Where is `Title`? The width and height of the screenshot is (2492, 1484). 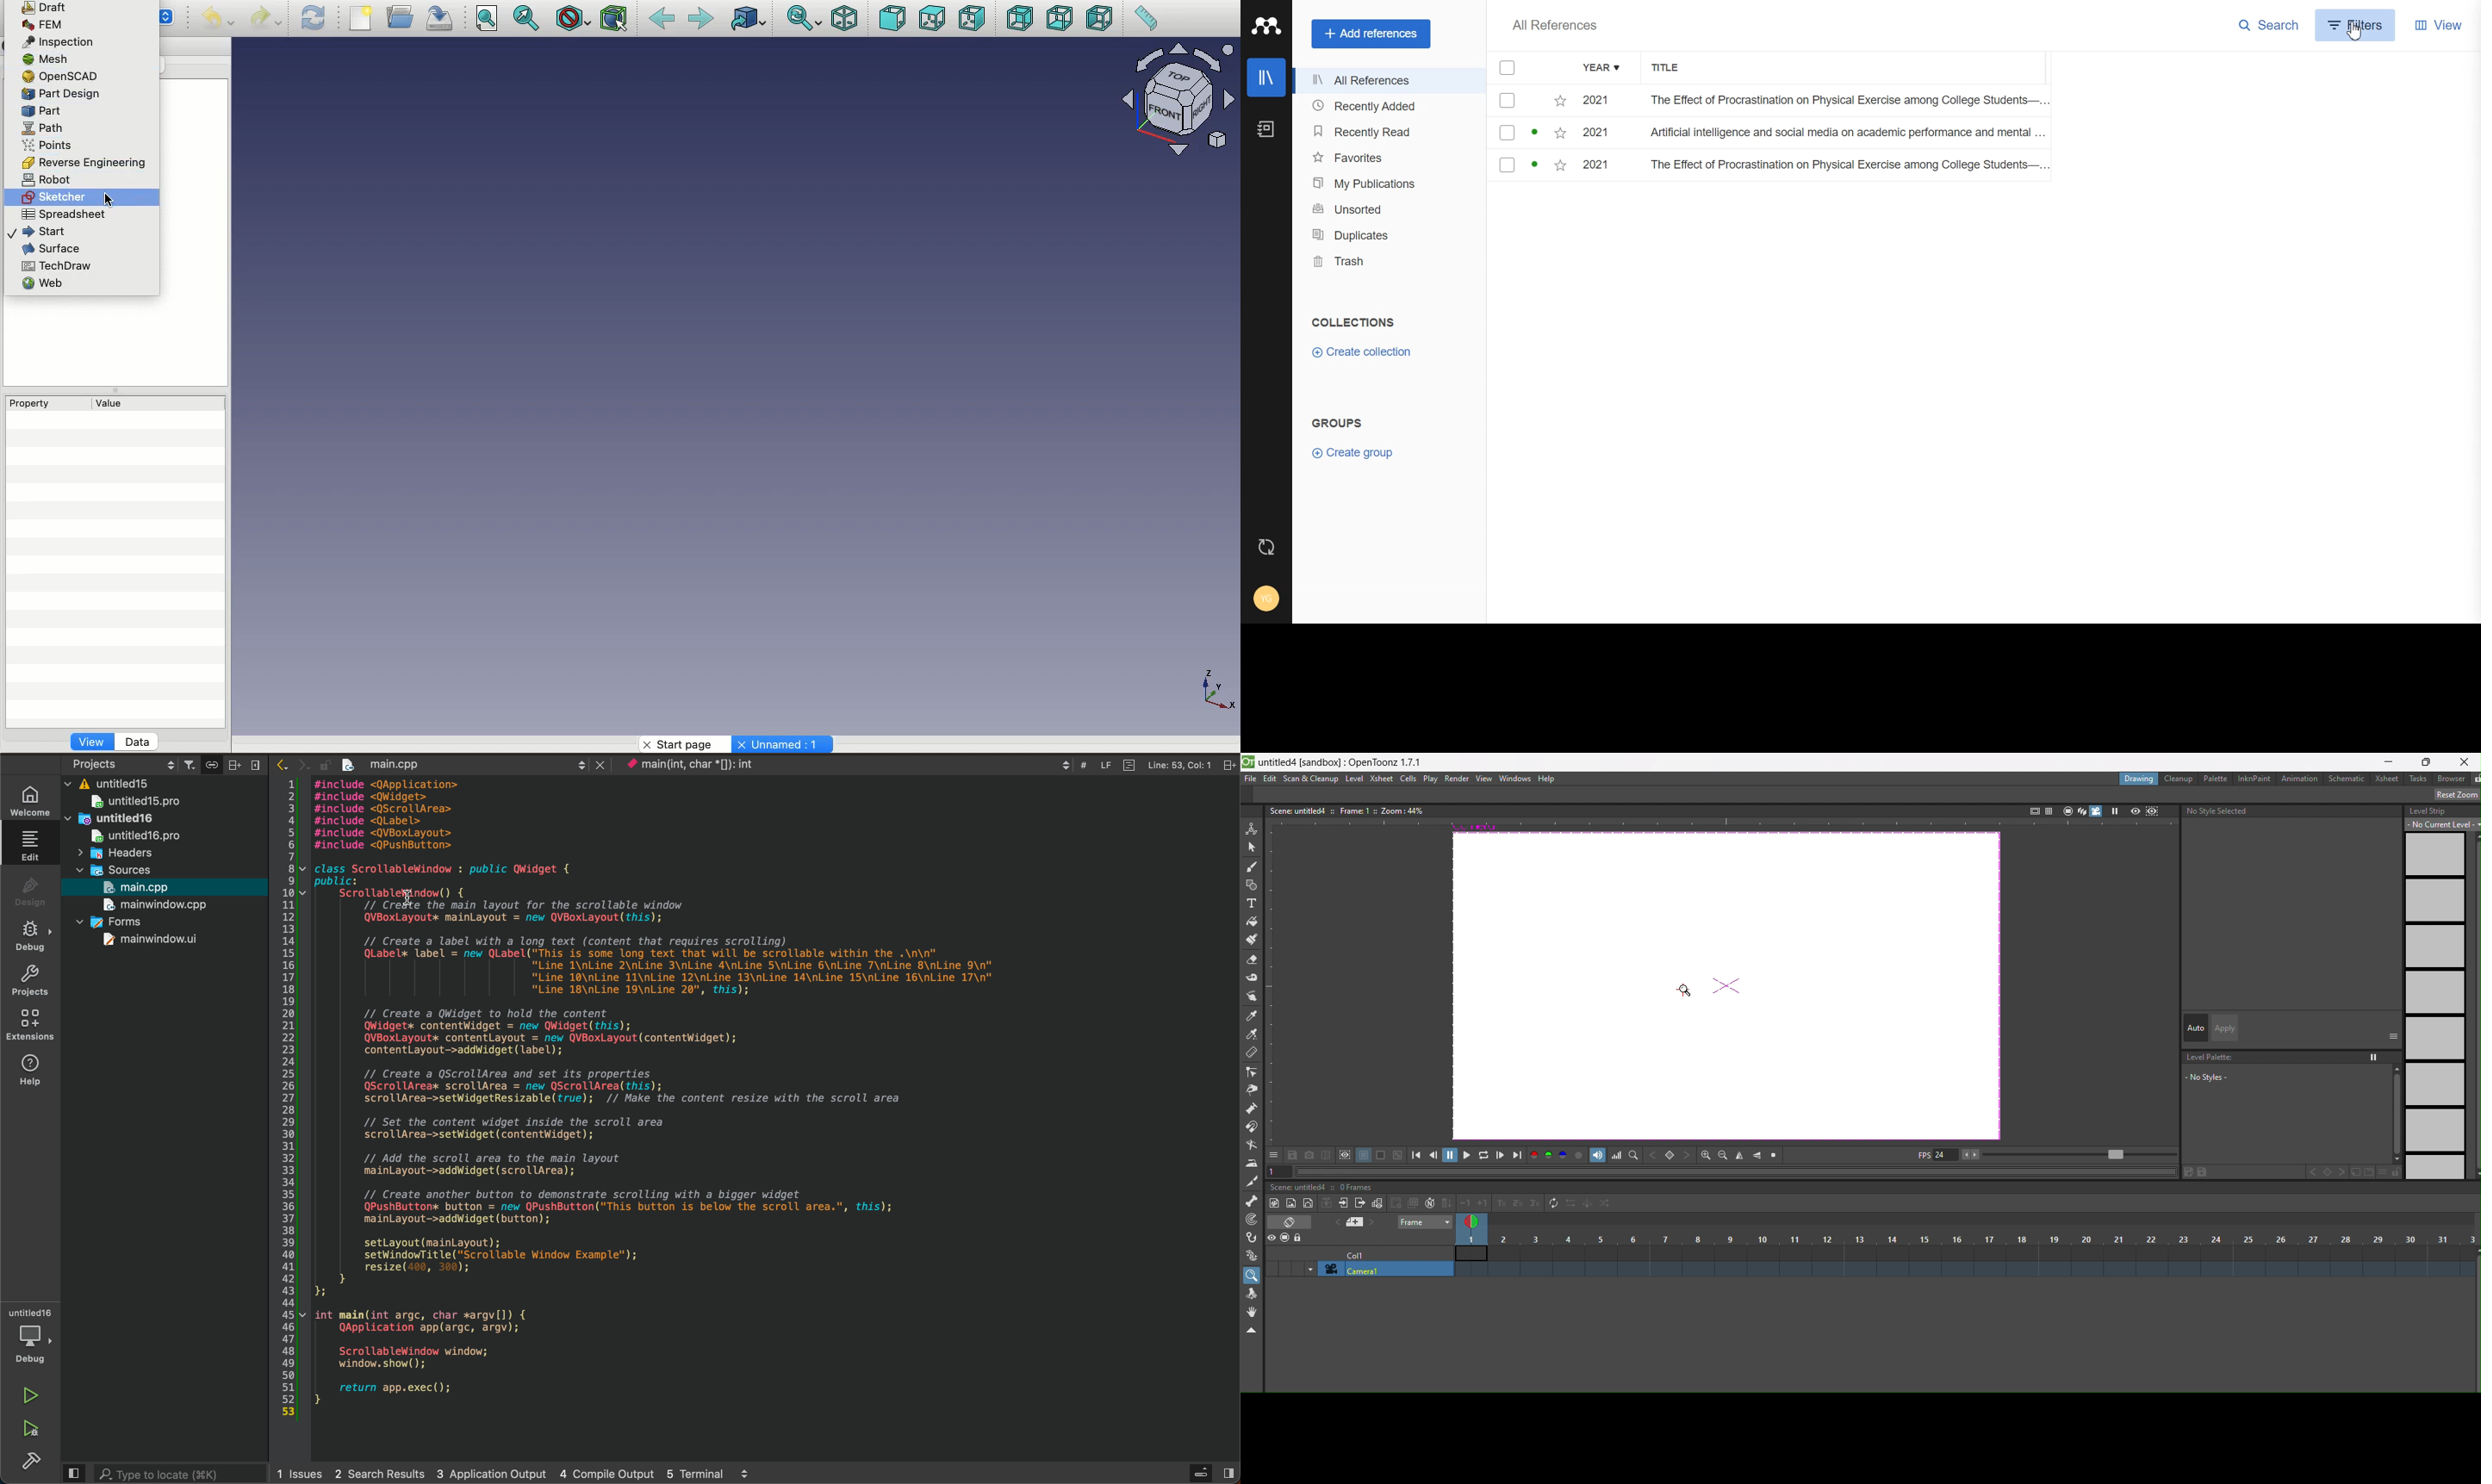 Title is located at coordinates (1673, 68).